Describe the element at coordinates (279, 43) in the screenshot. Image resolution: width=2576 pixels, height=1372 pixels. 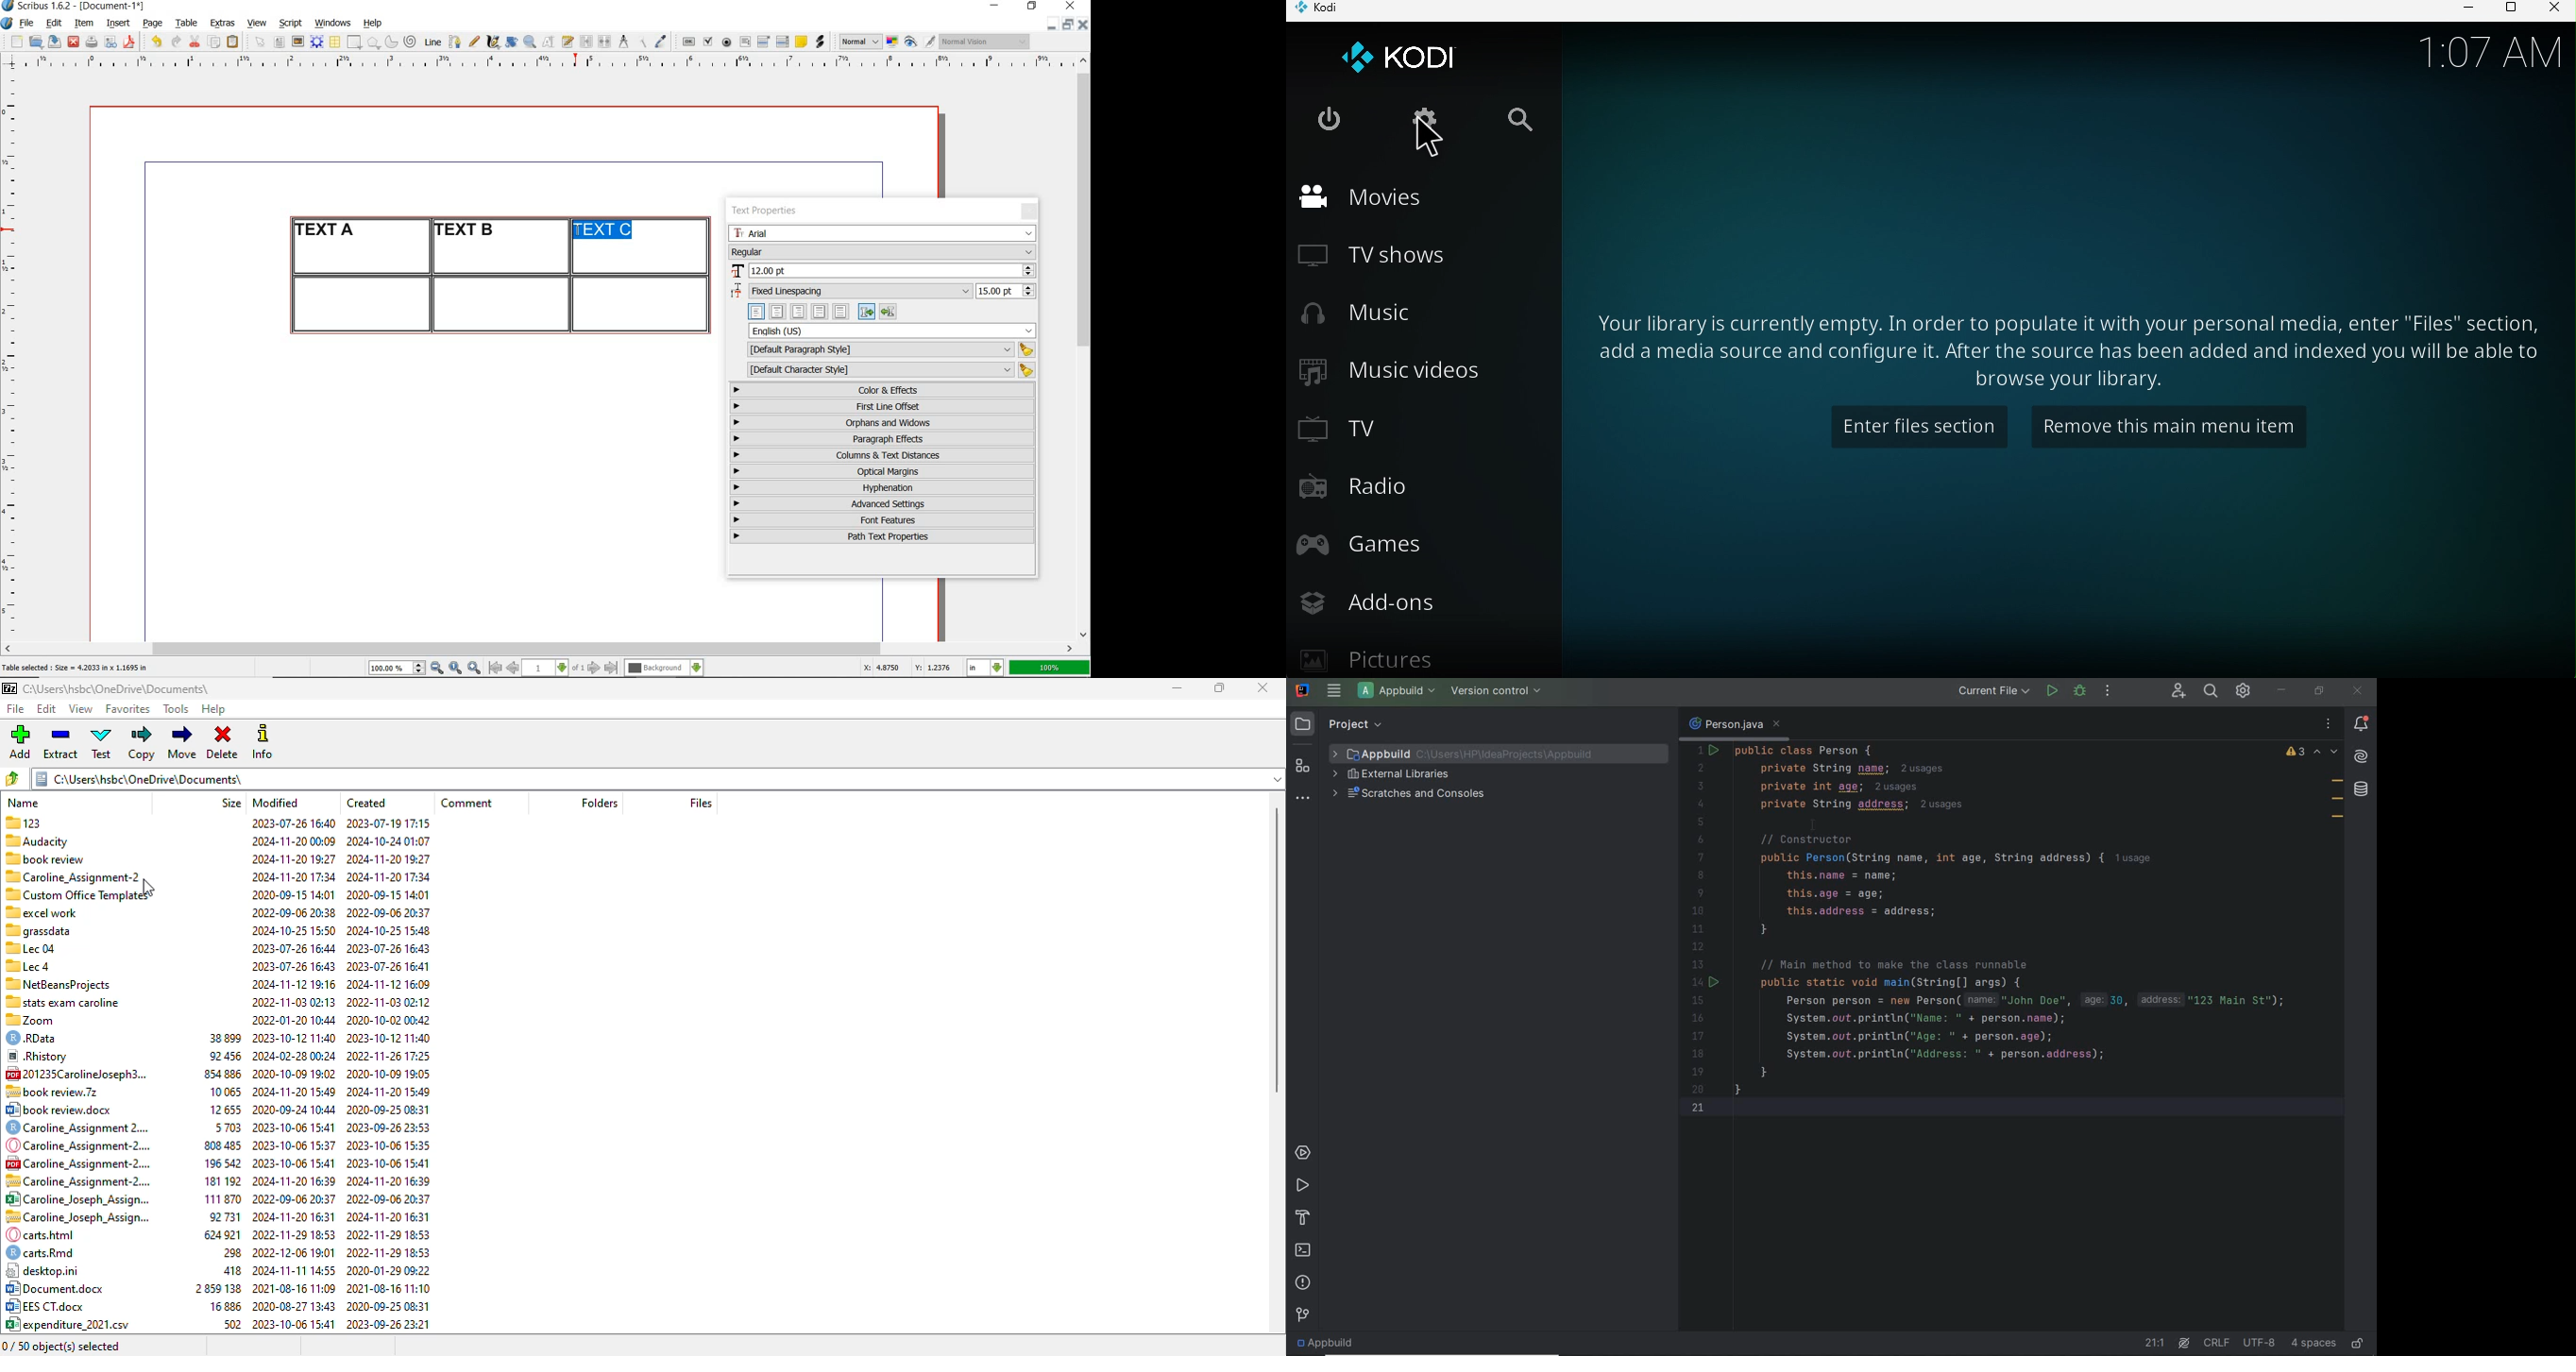
I see `text frame` at that location.